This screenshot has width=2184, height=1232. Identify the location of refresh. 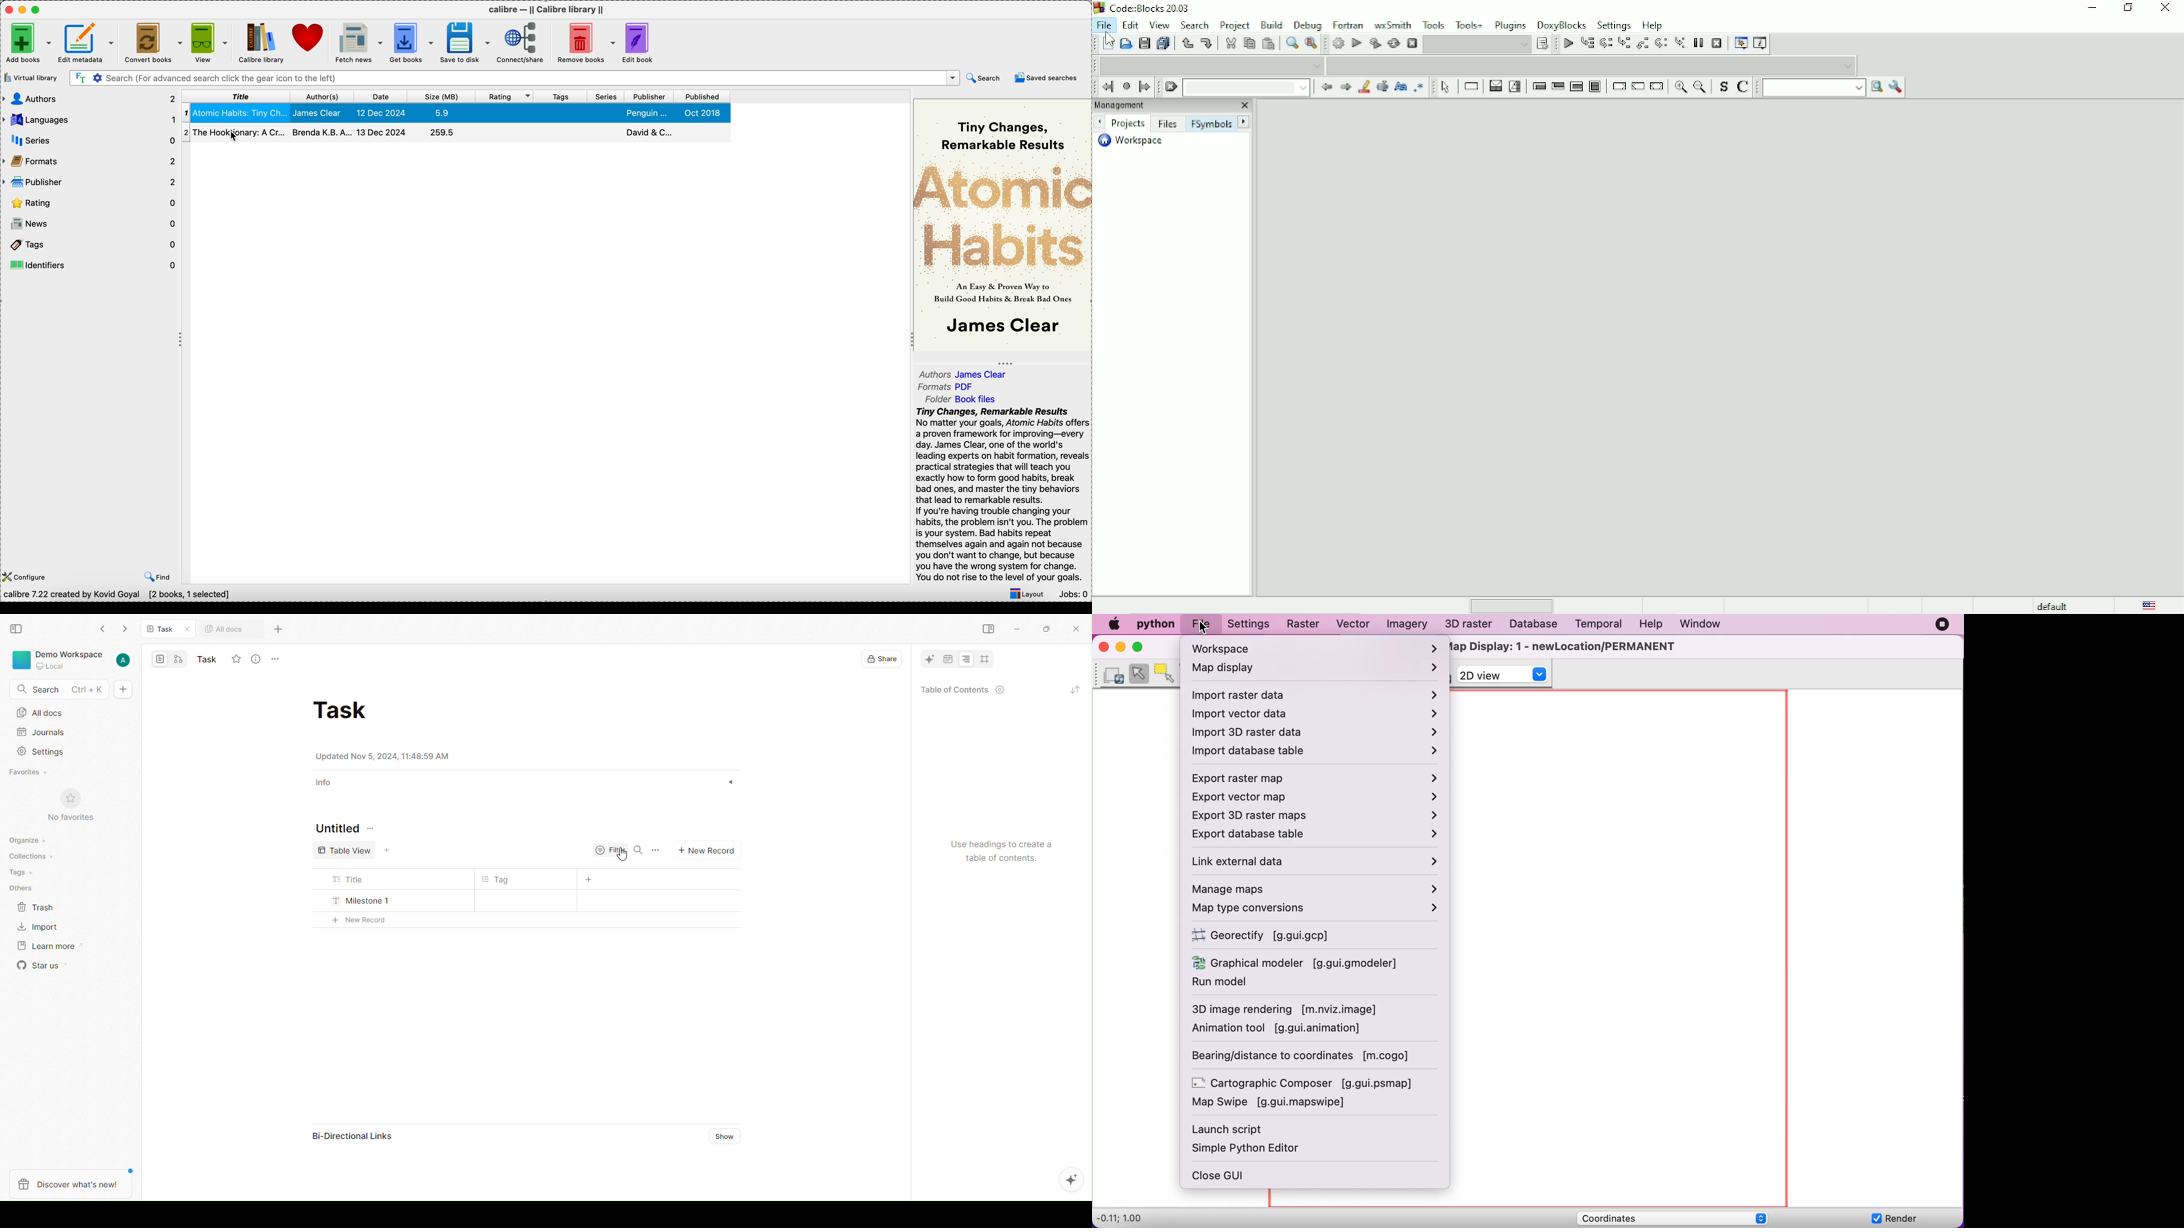
(1071, 689).